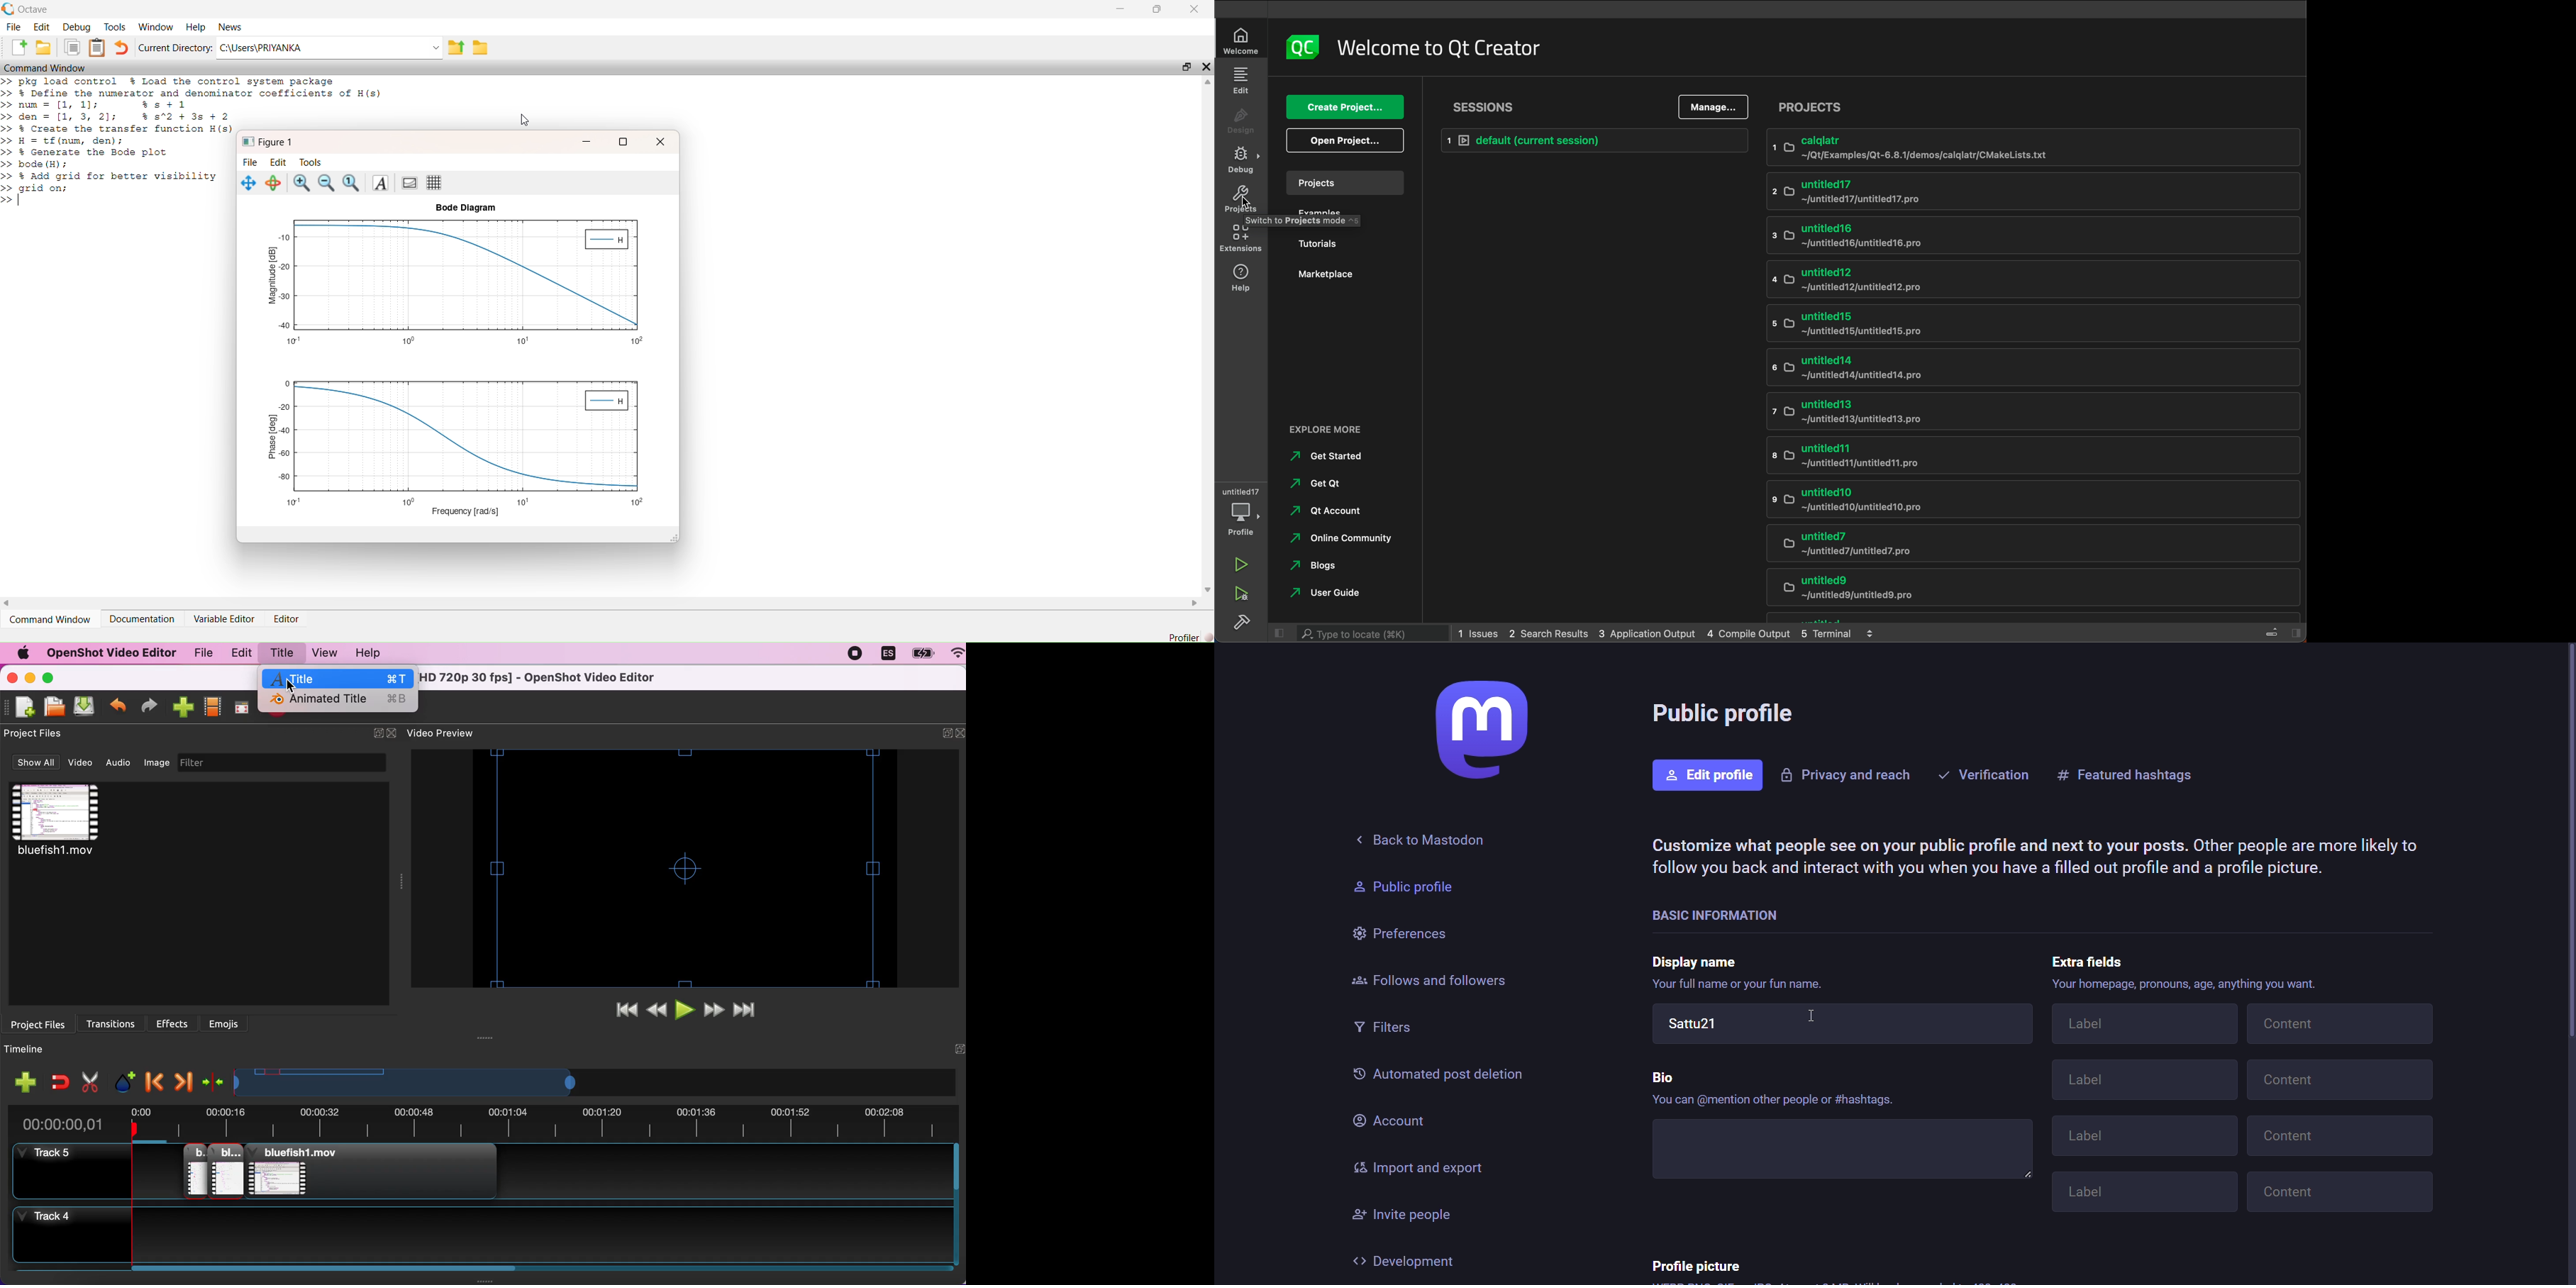  What do you see at coordinates (49, 618) in the screenshot?
I see `Command Window` at bounding box center [49, 618].